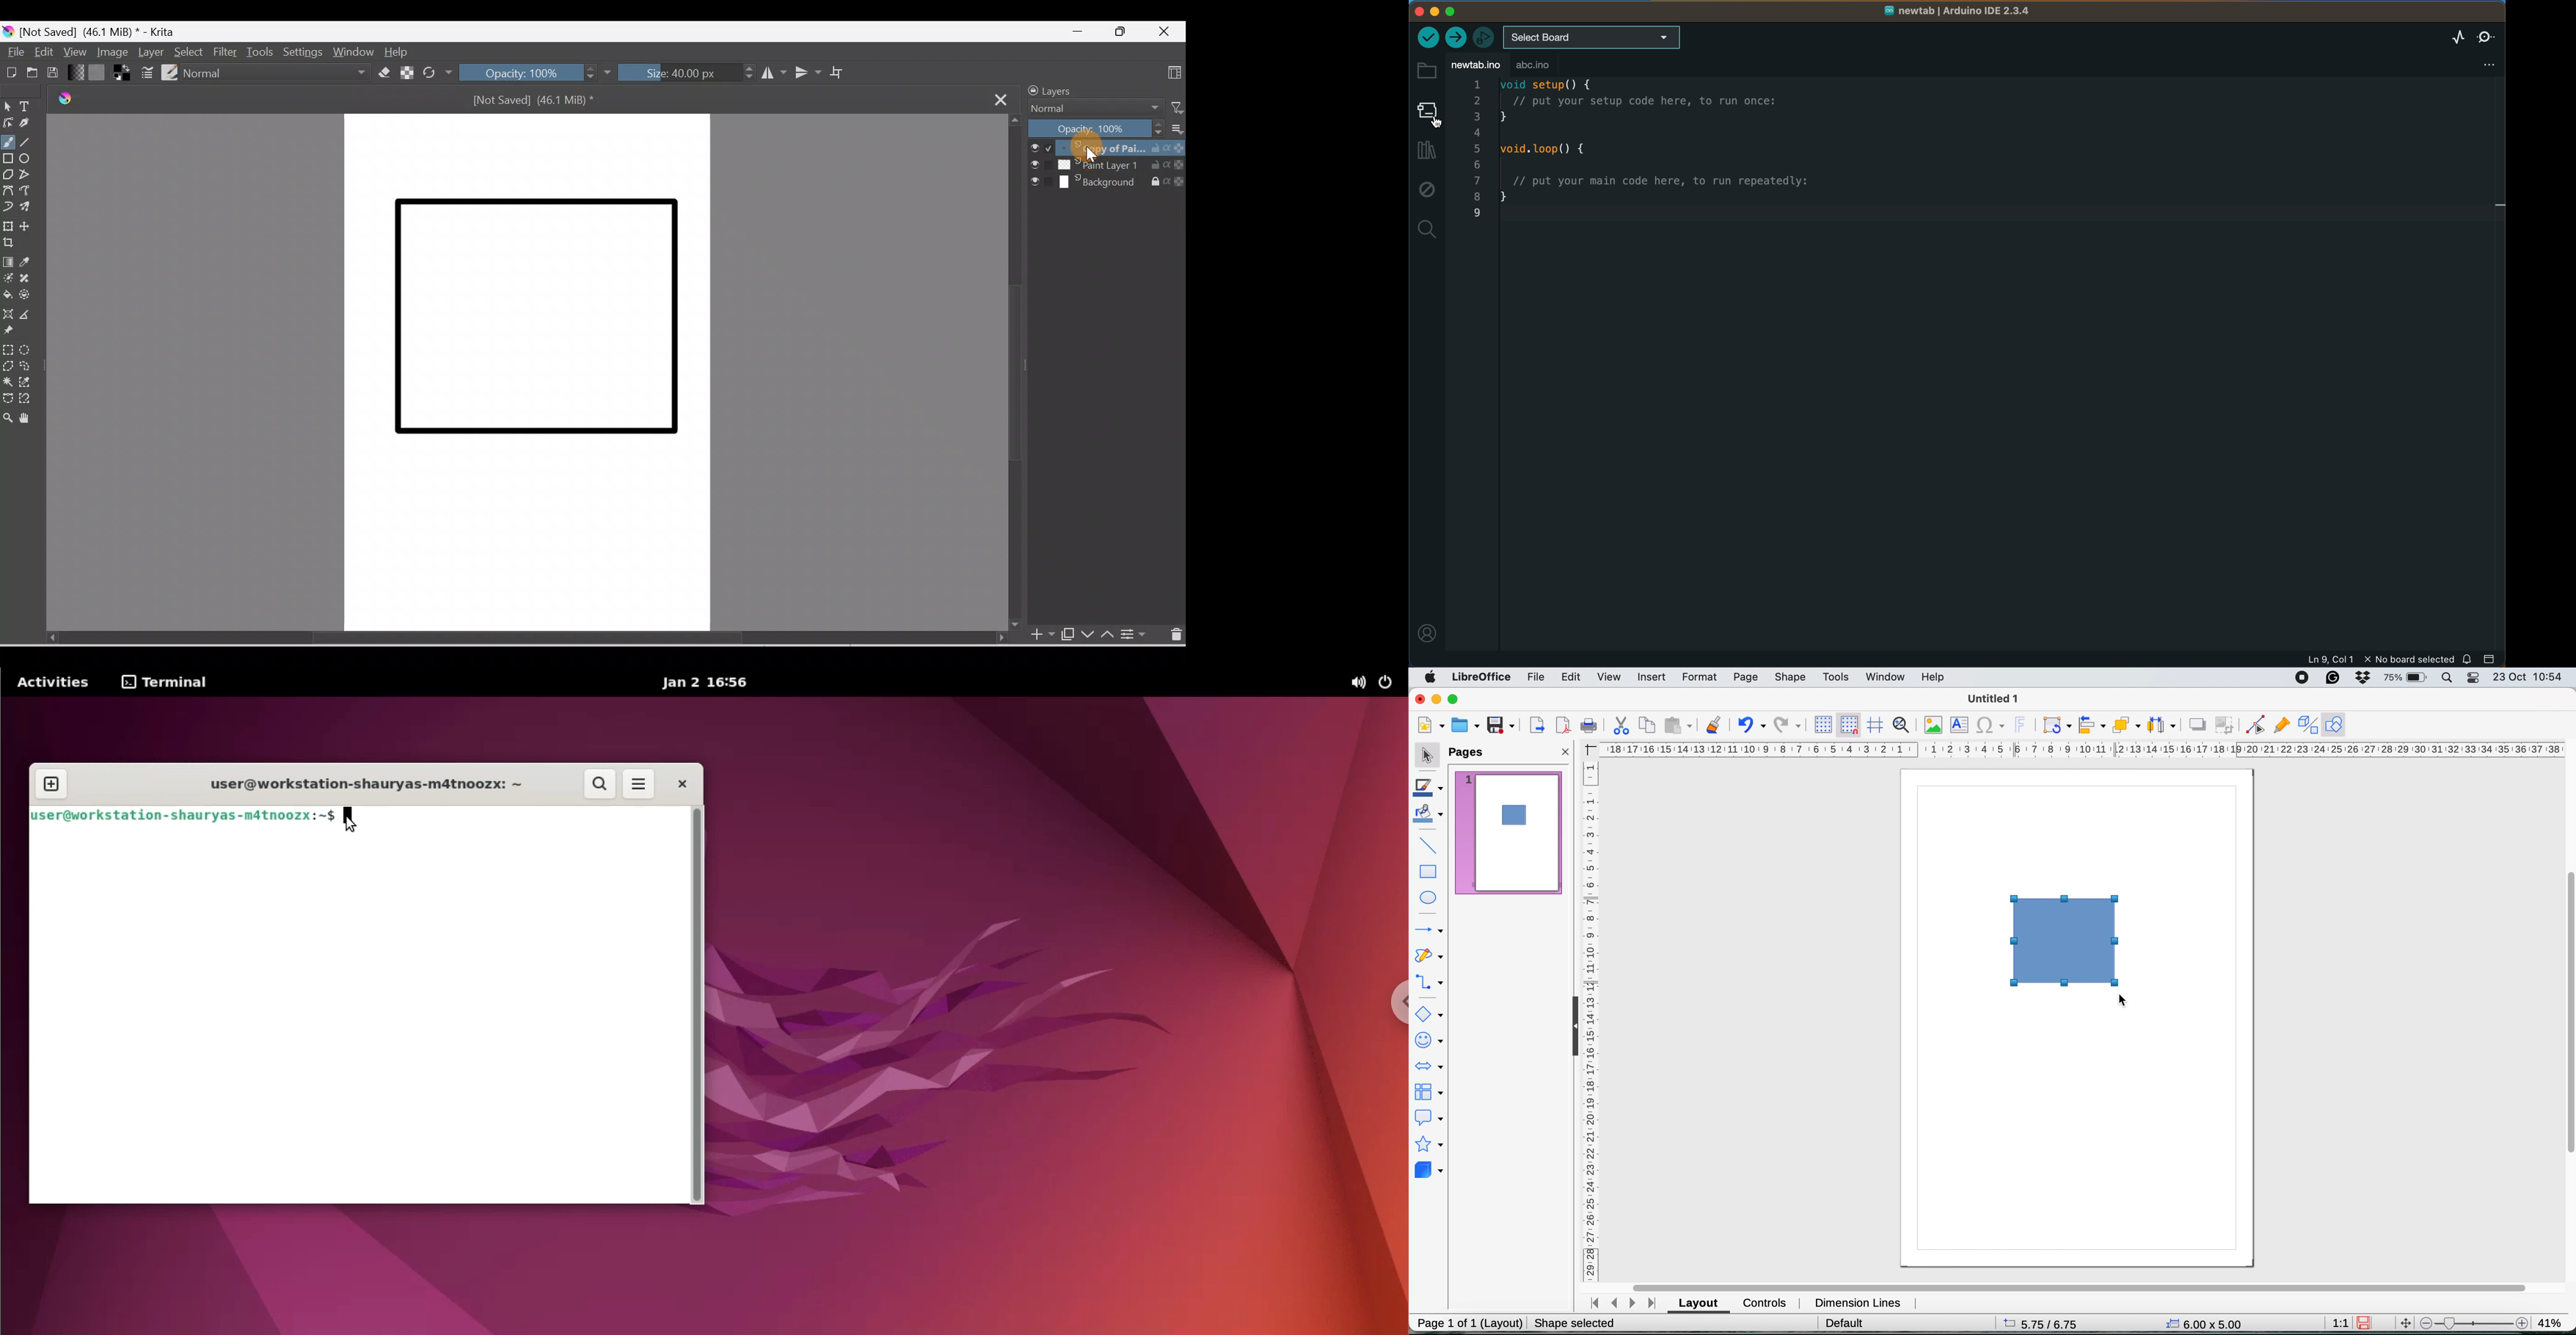  Describe the element at coordinates (1429, 1172) in the screenshot. I see `3d objects` at that location.